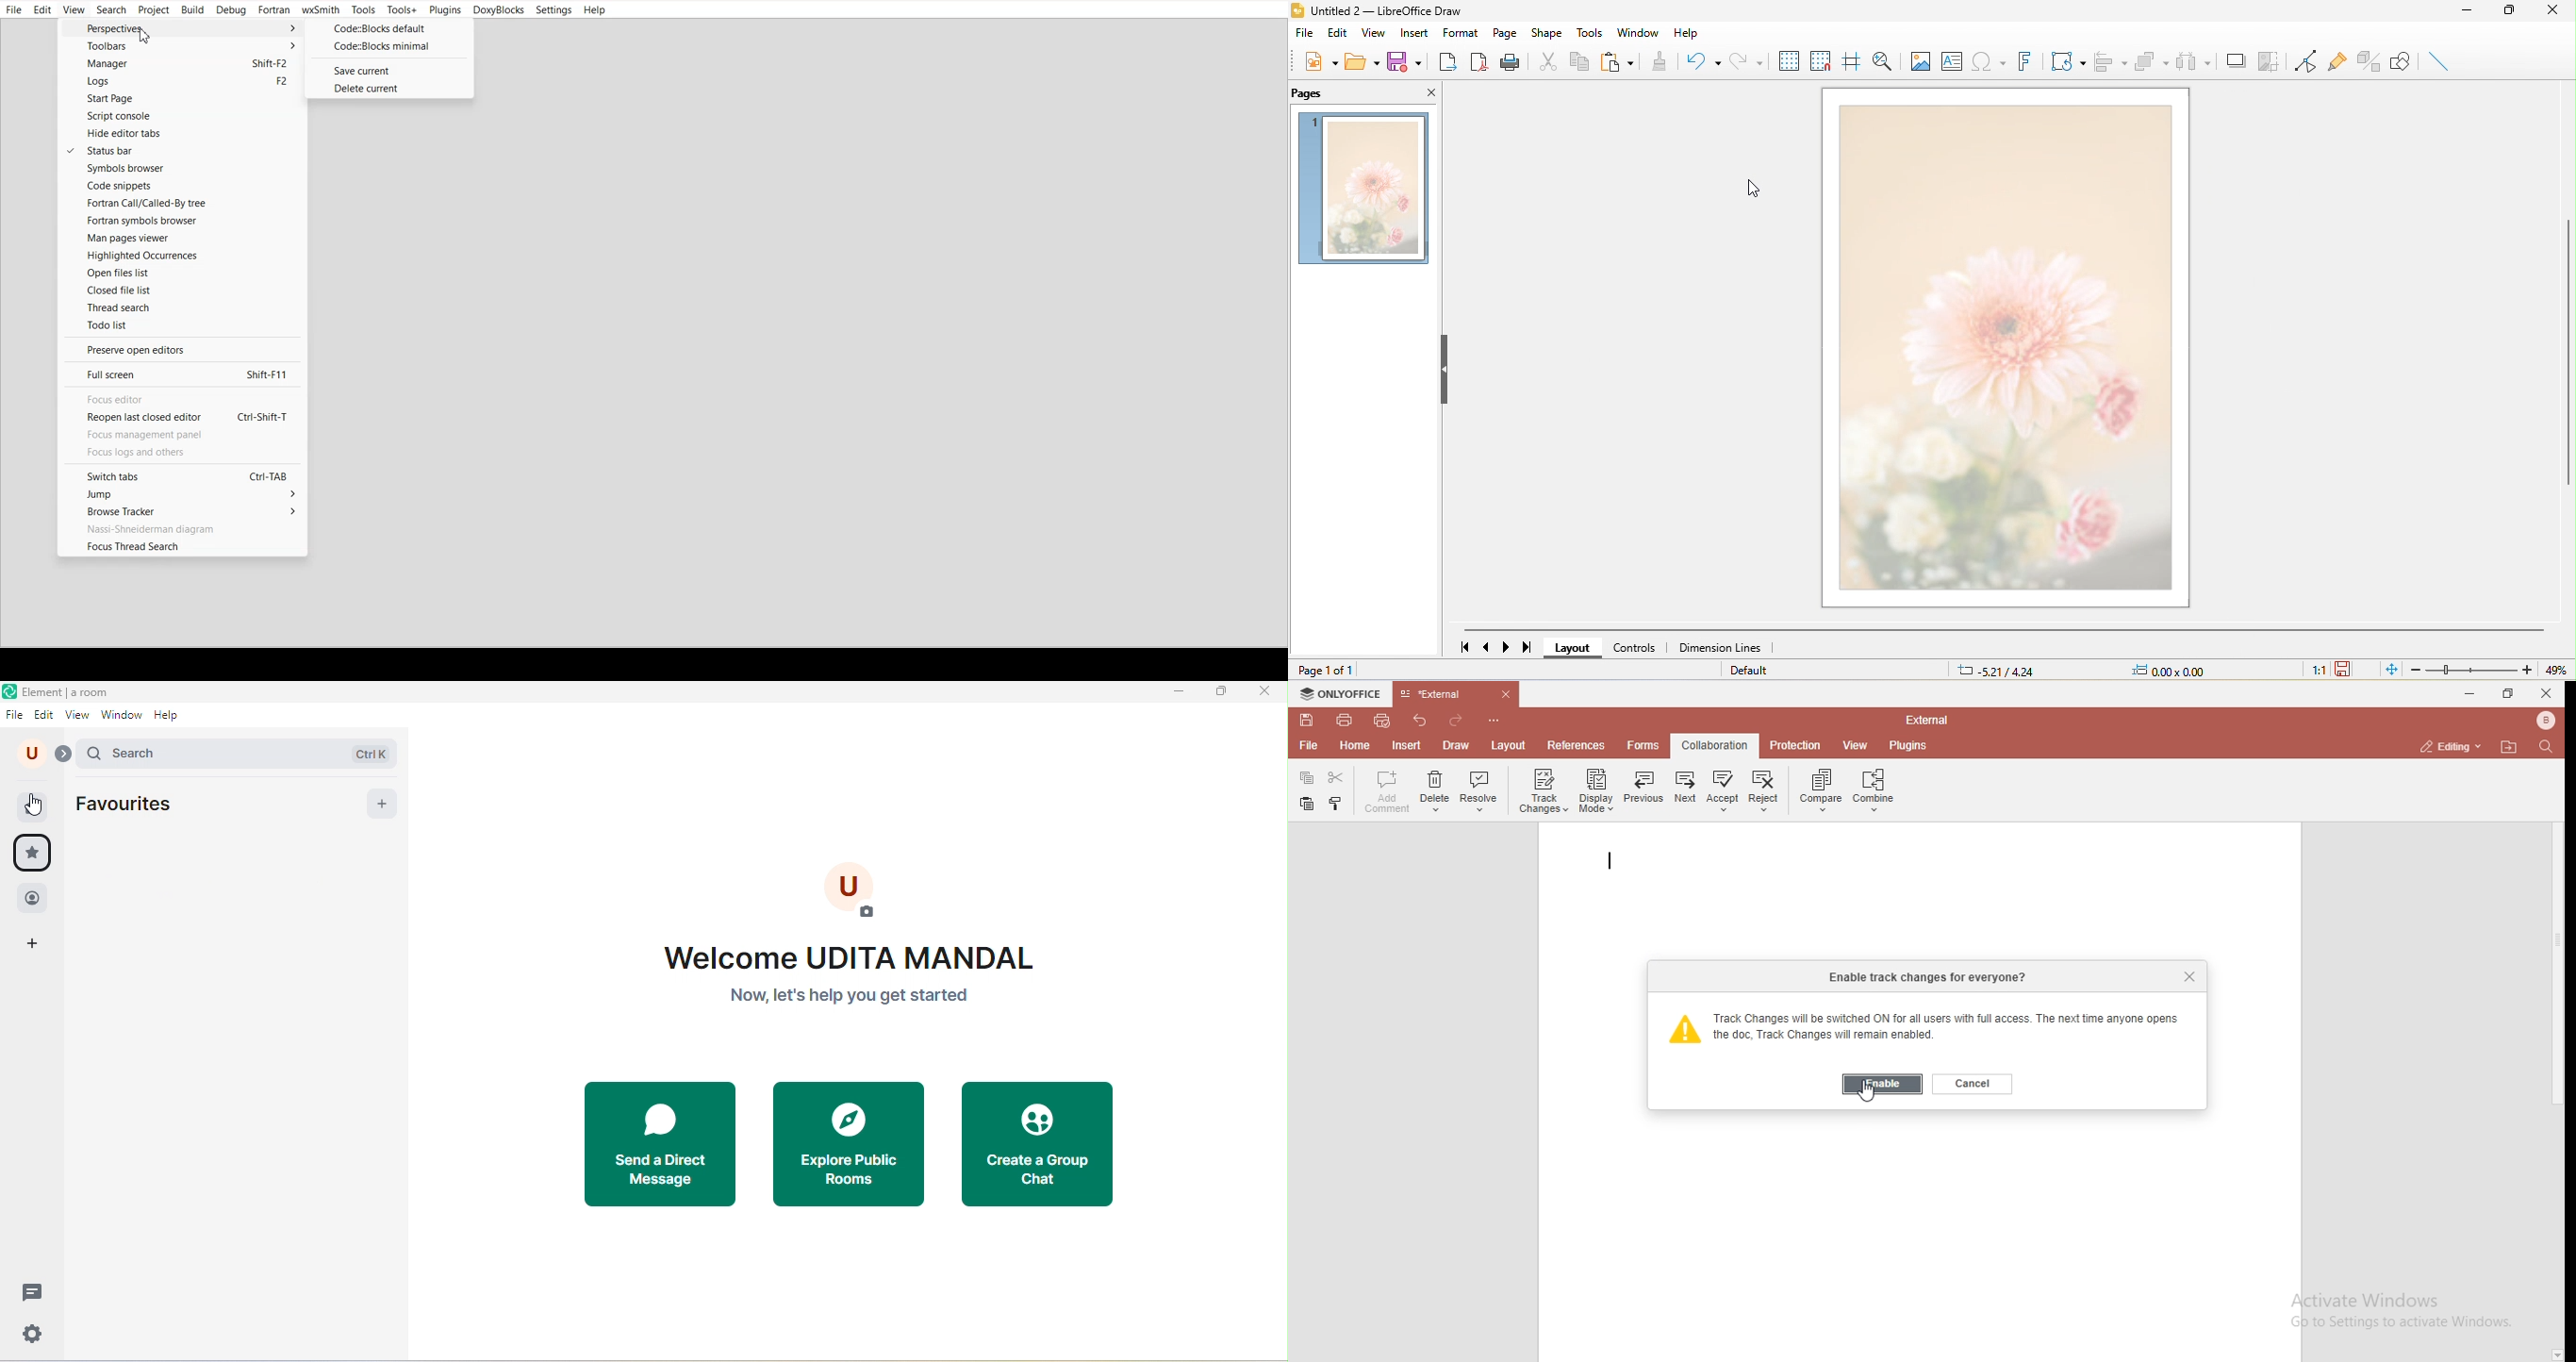  What do you see at coordinates (1546, 34) in the screenshot?
I see `shape` at bounding box center [1546, 34].